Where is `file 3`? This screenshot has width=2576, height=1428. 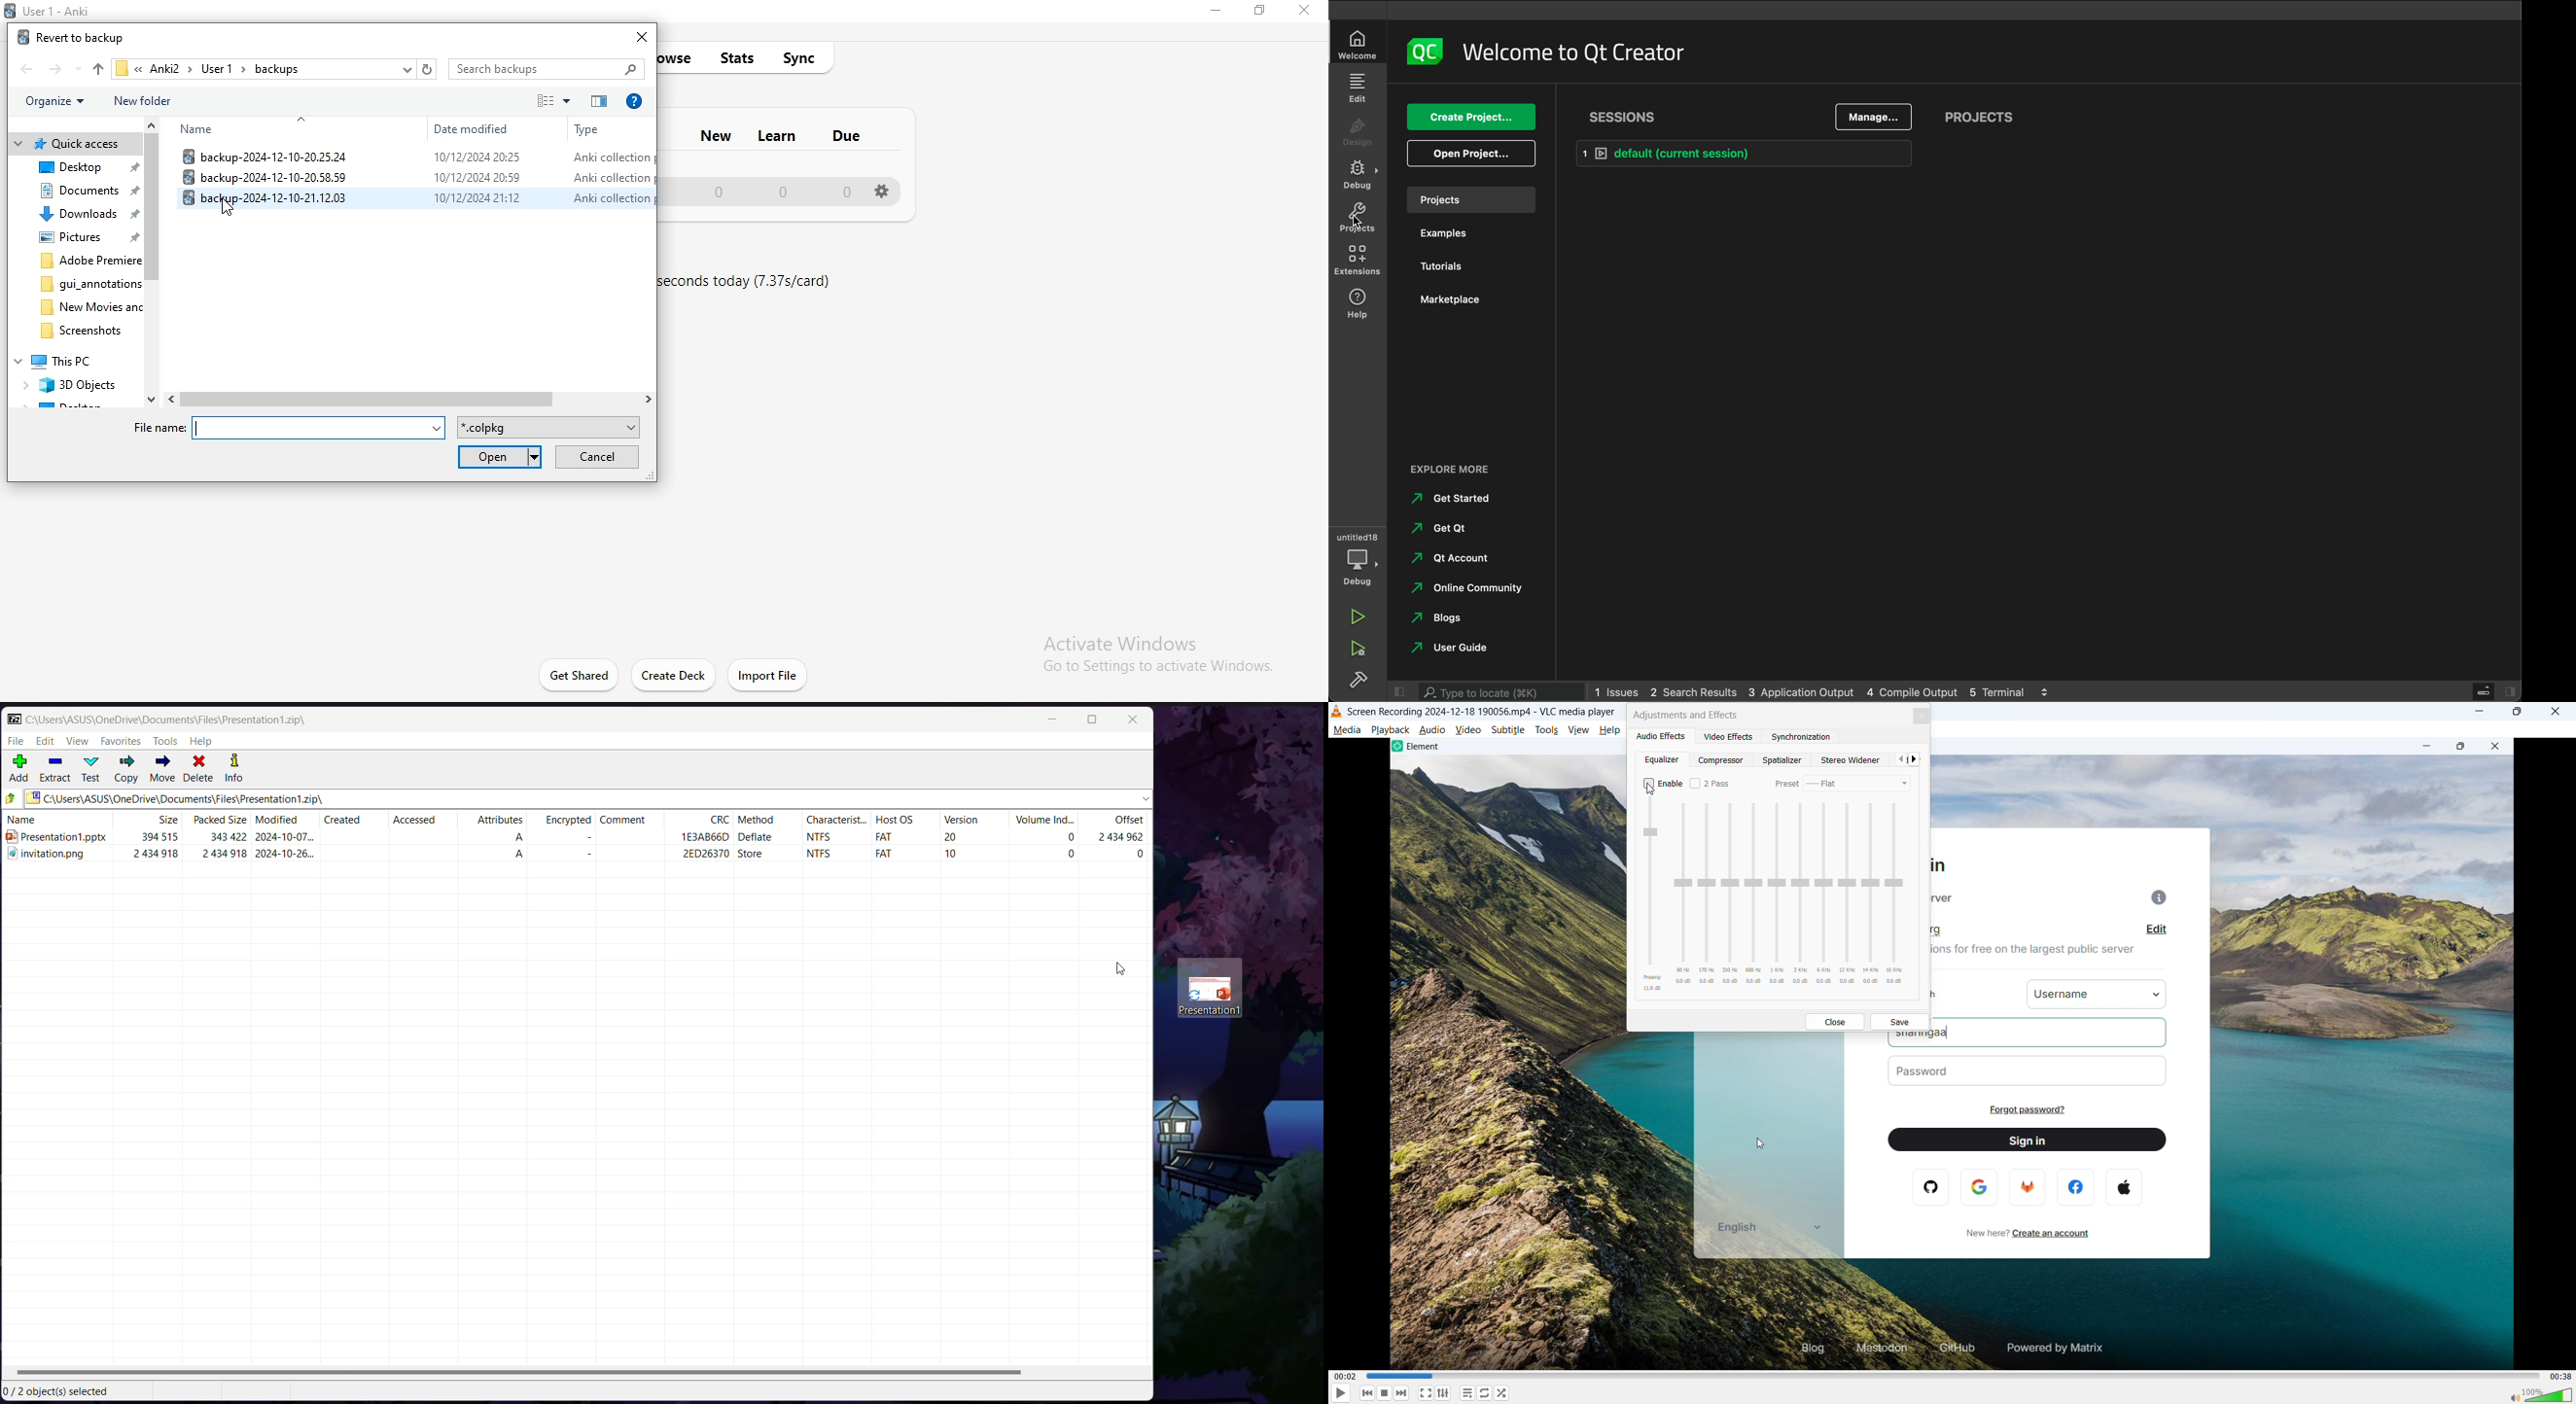
file 3 is located at coordinates (416, 199).